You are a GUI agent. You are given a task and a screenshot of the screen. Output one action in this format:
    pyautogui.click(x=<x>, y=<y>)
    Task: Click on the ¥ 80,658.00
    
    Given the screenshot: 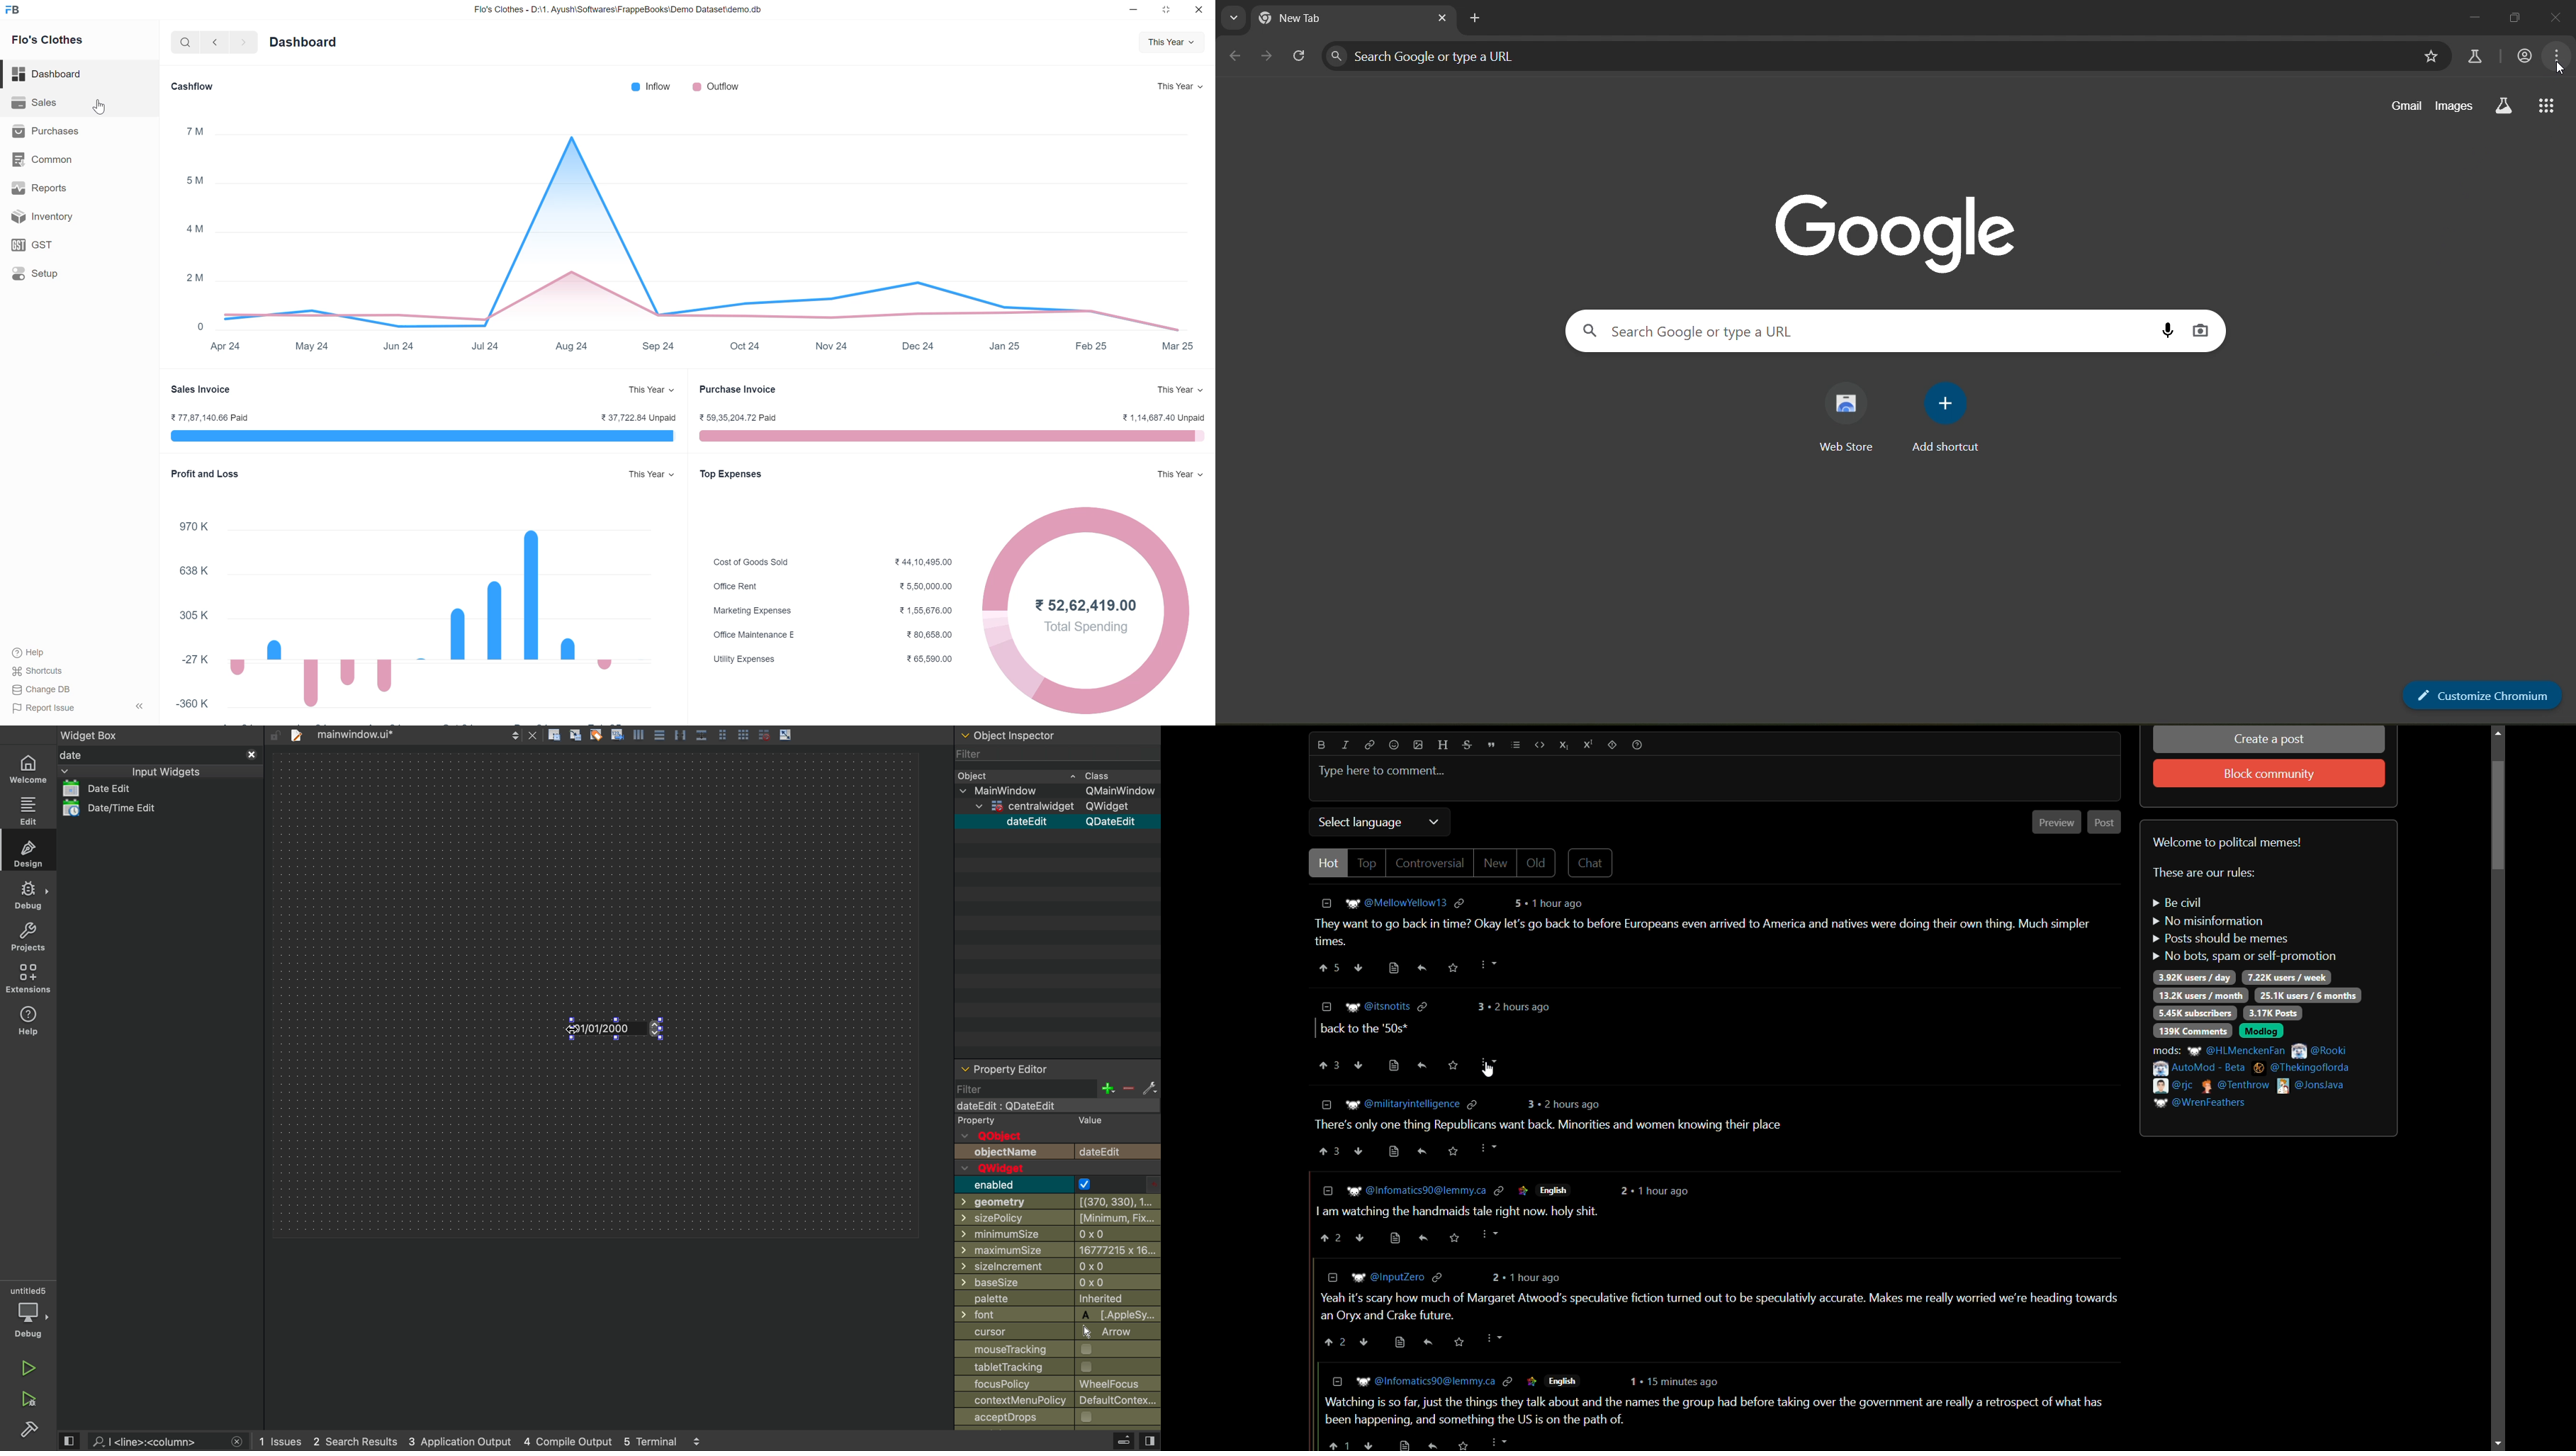 What is the action you would take?
    pyautogui.click(x=929, y=634)
    